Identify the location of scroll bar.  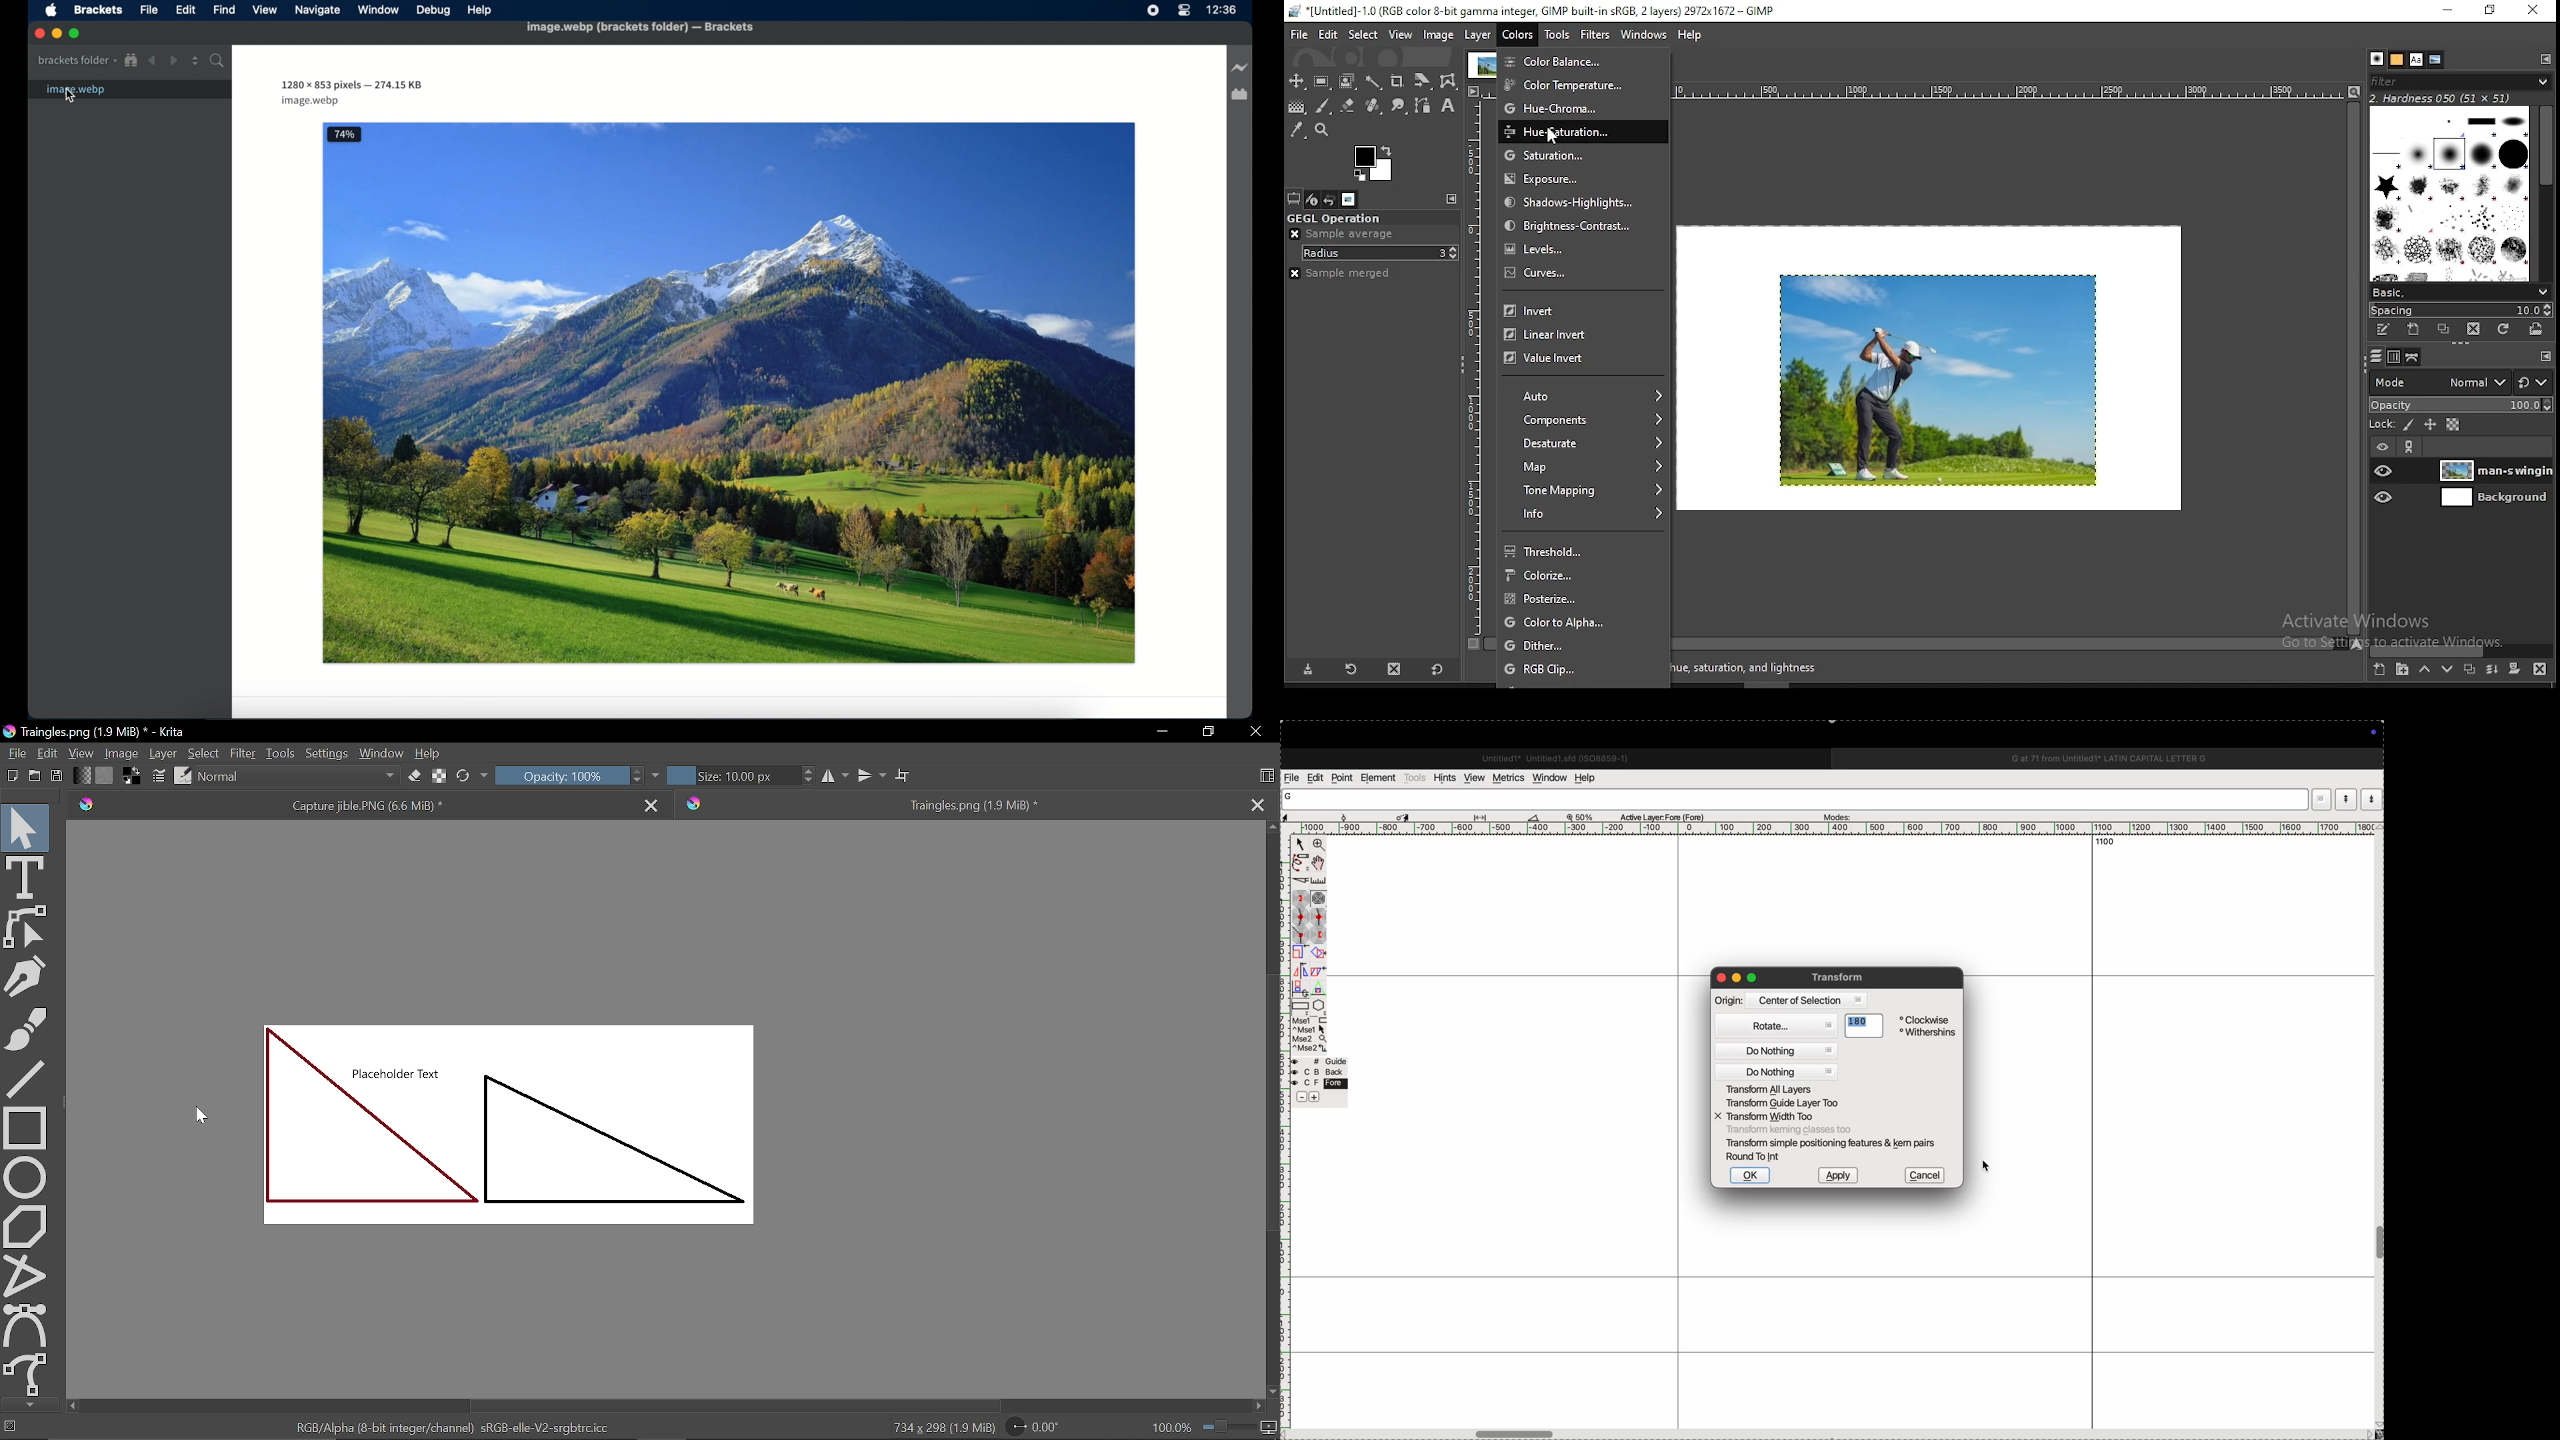
(1915, 644).